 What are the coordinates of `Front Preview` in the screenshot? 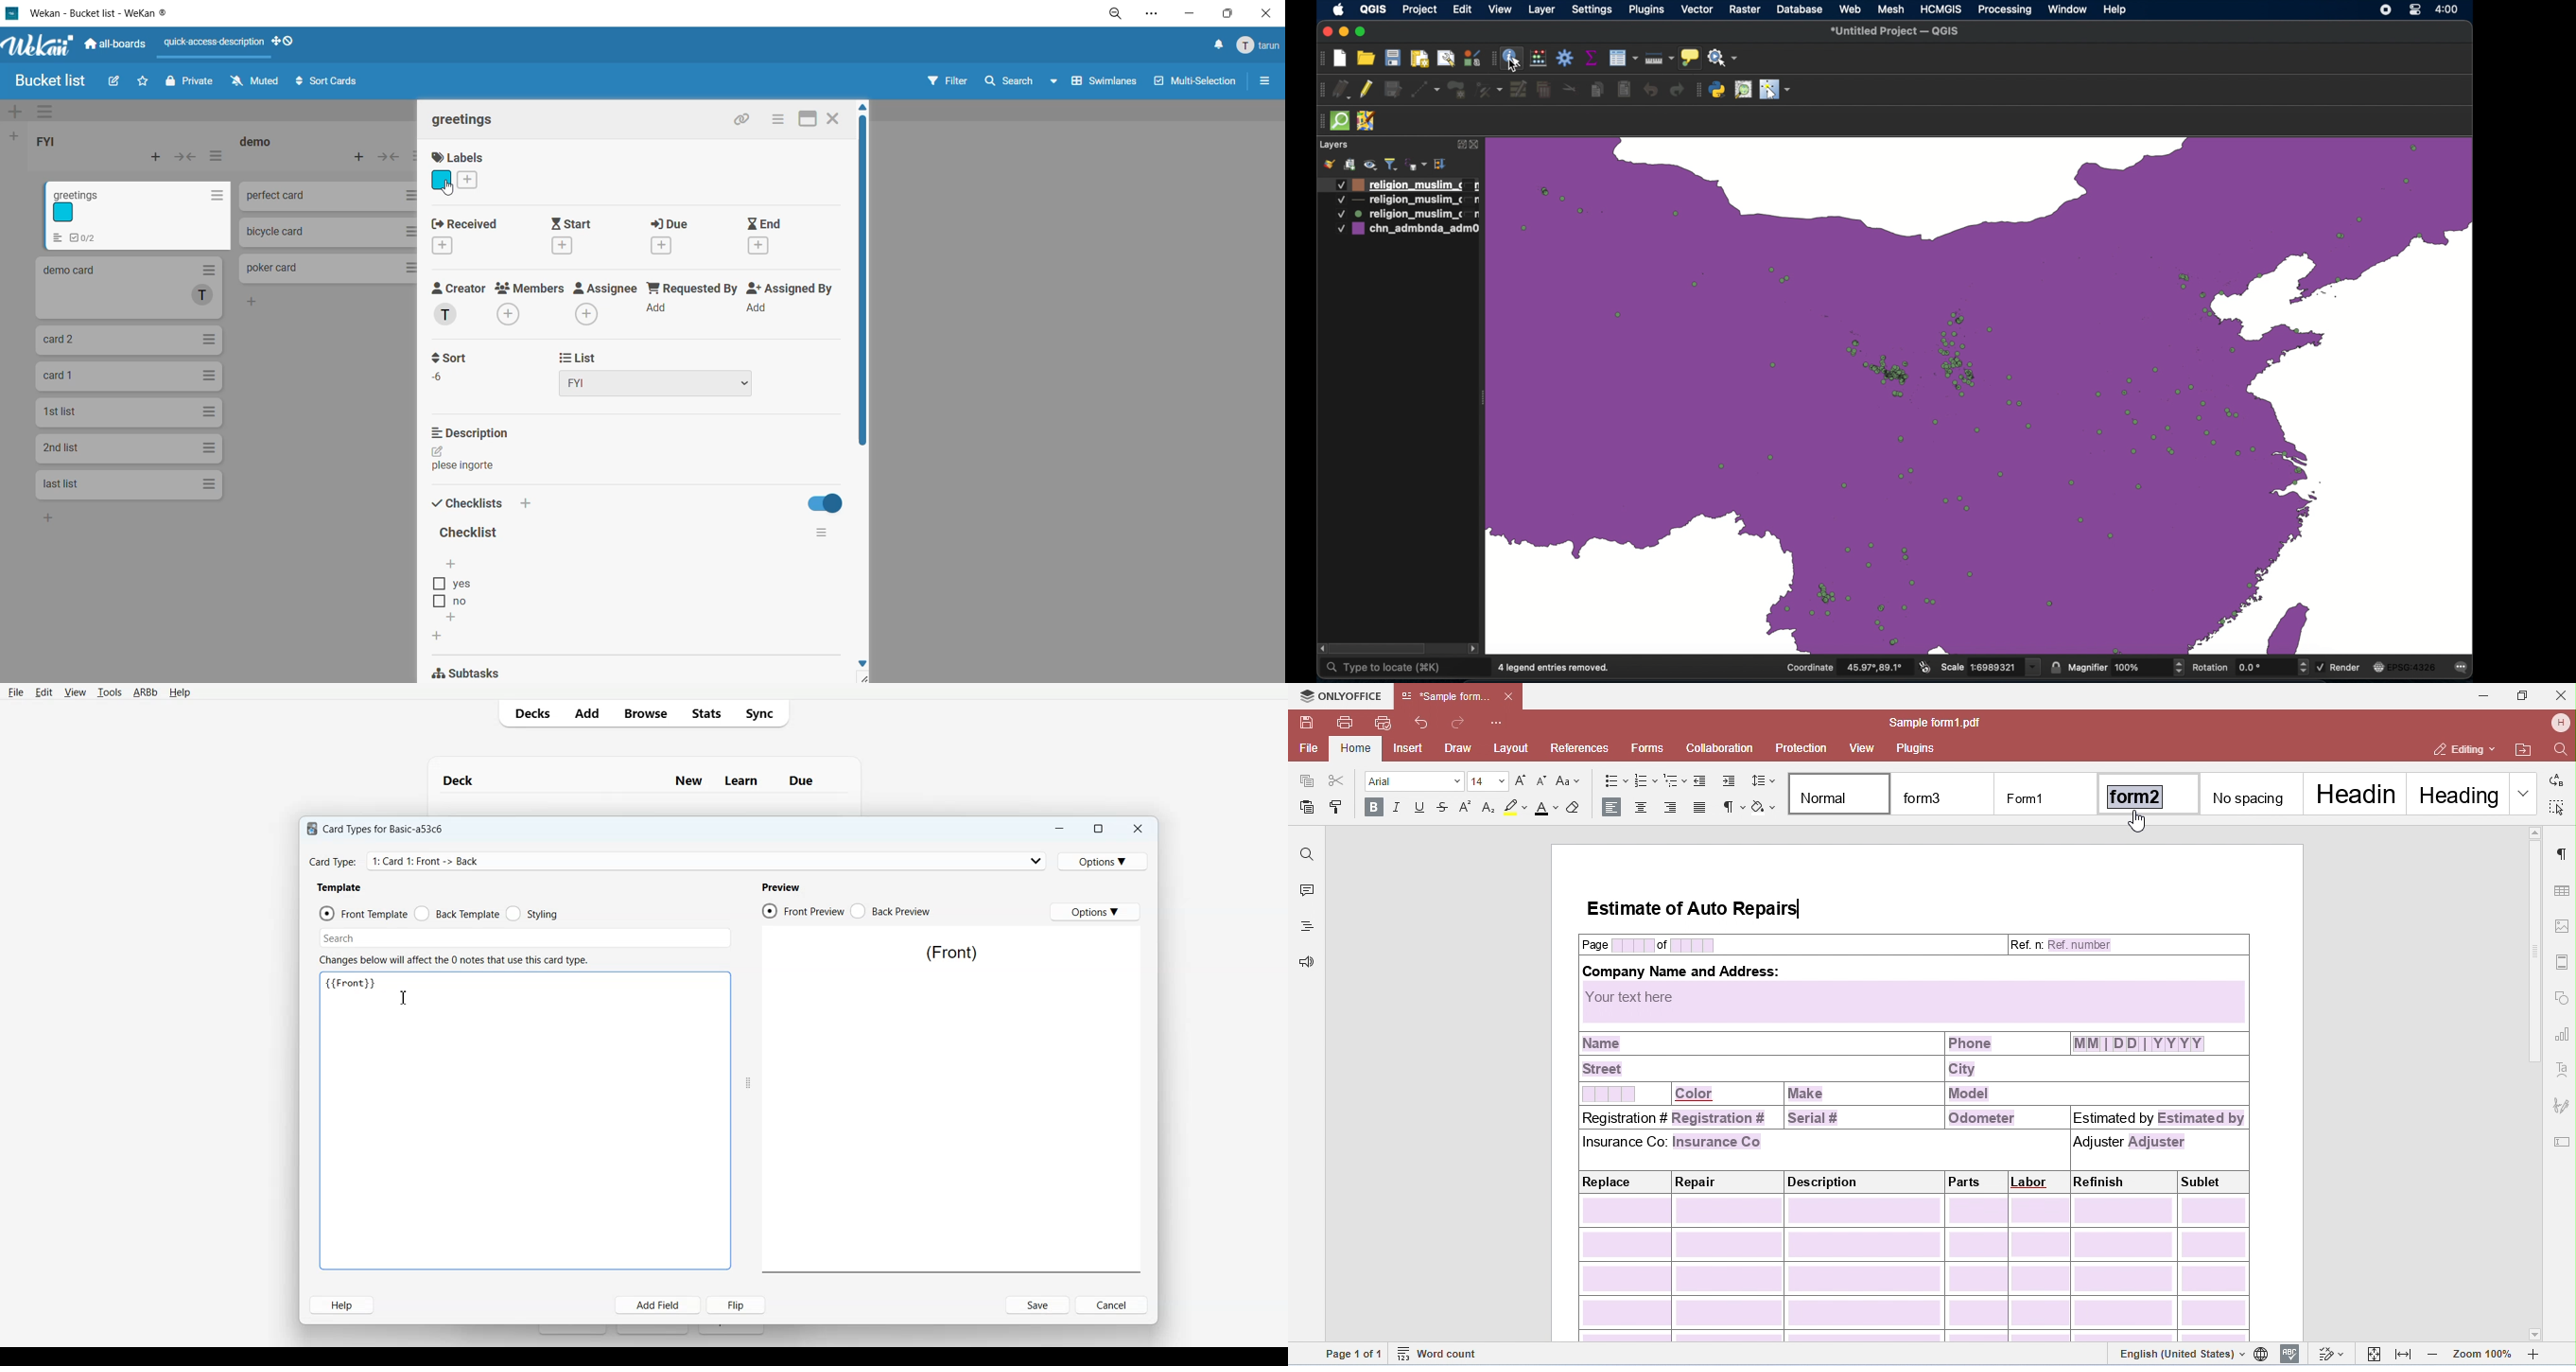 It's located at (802, 911).